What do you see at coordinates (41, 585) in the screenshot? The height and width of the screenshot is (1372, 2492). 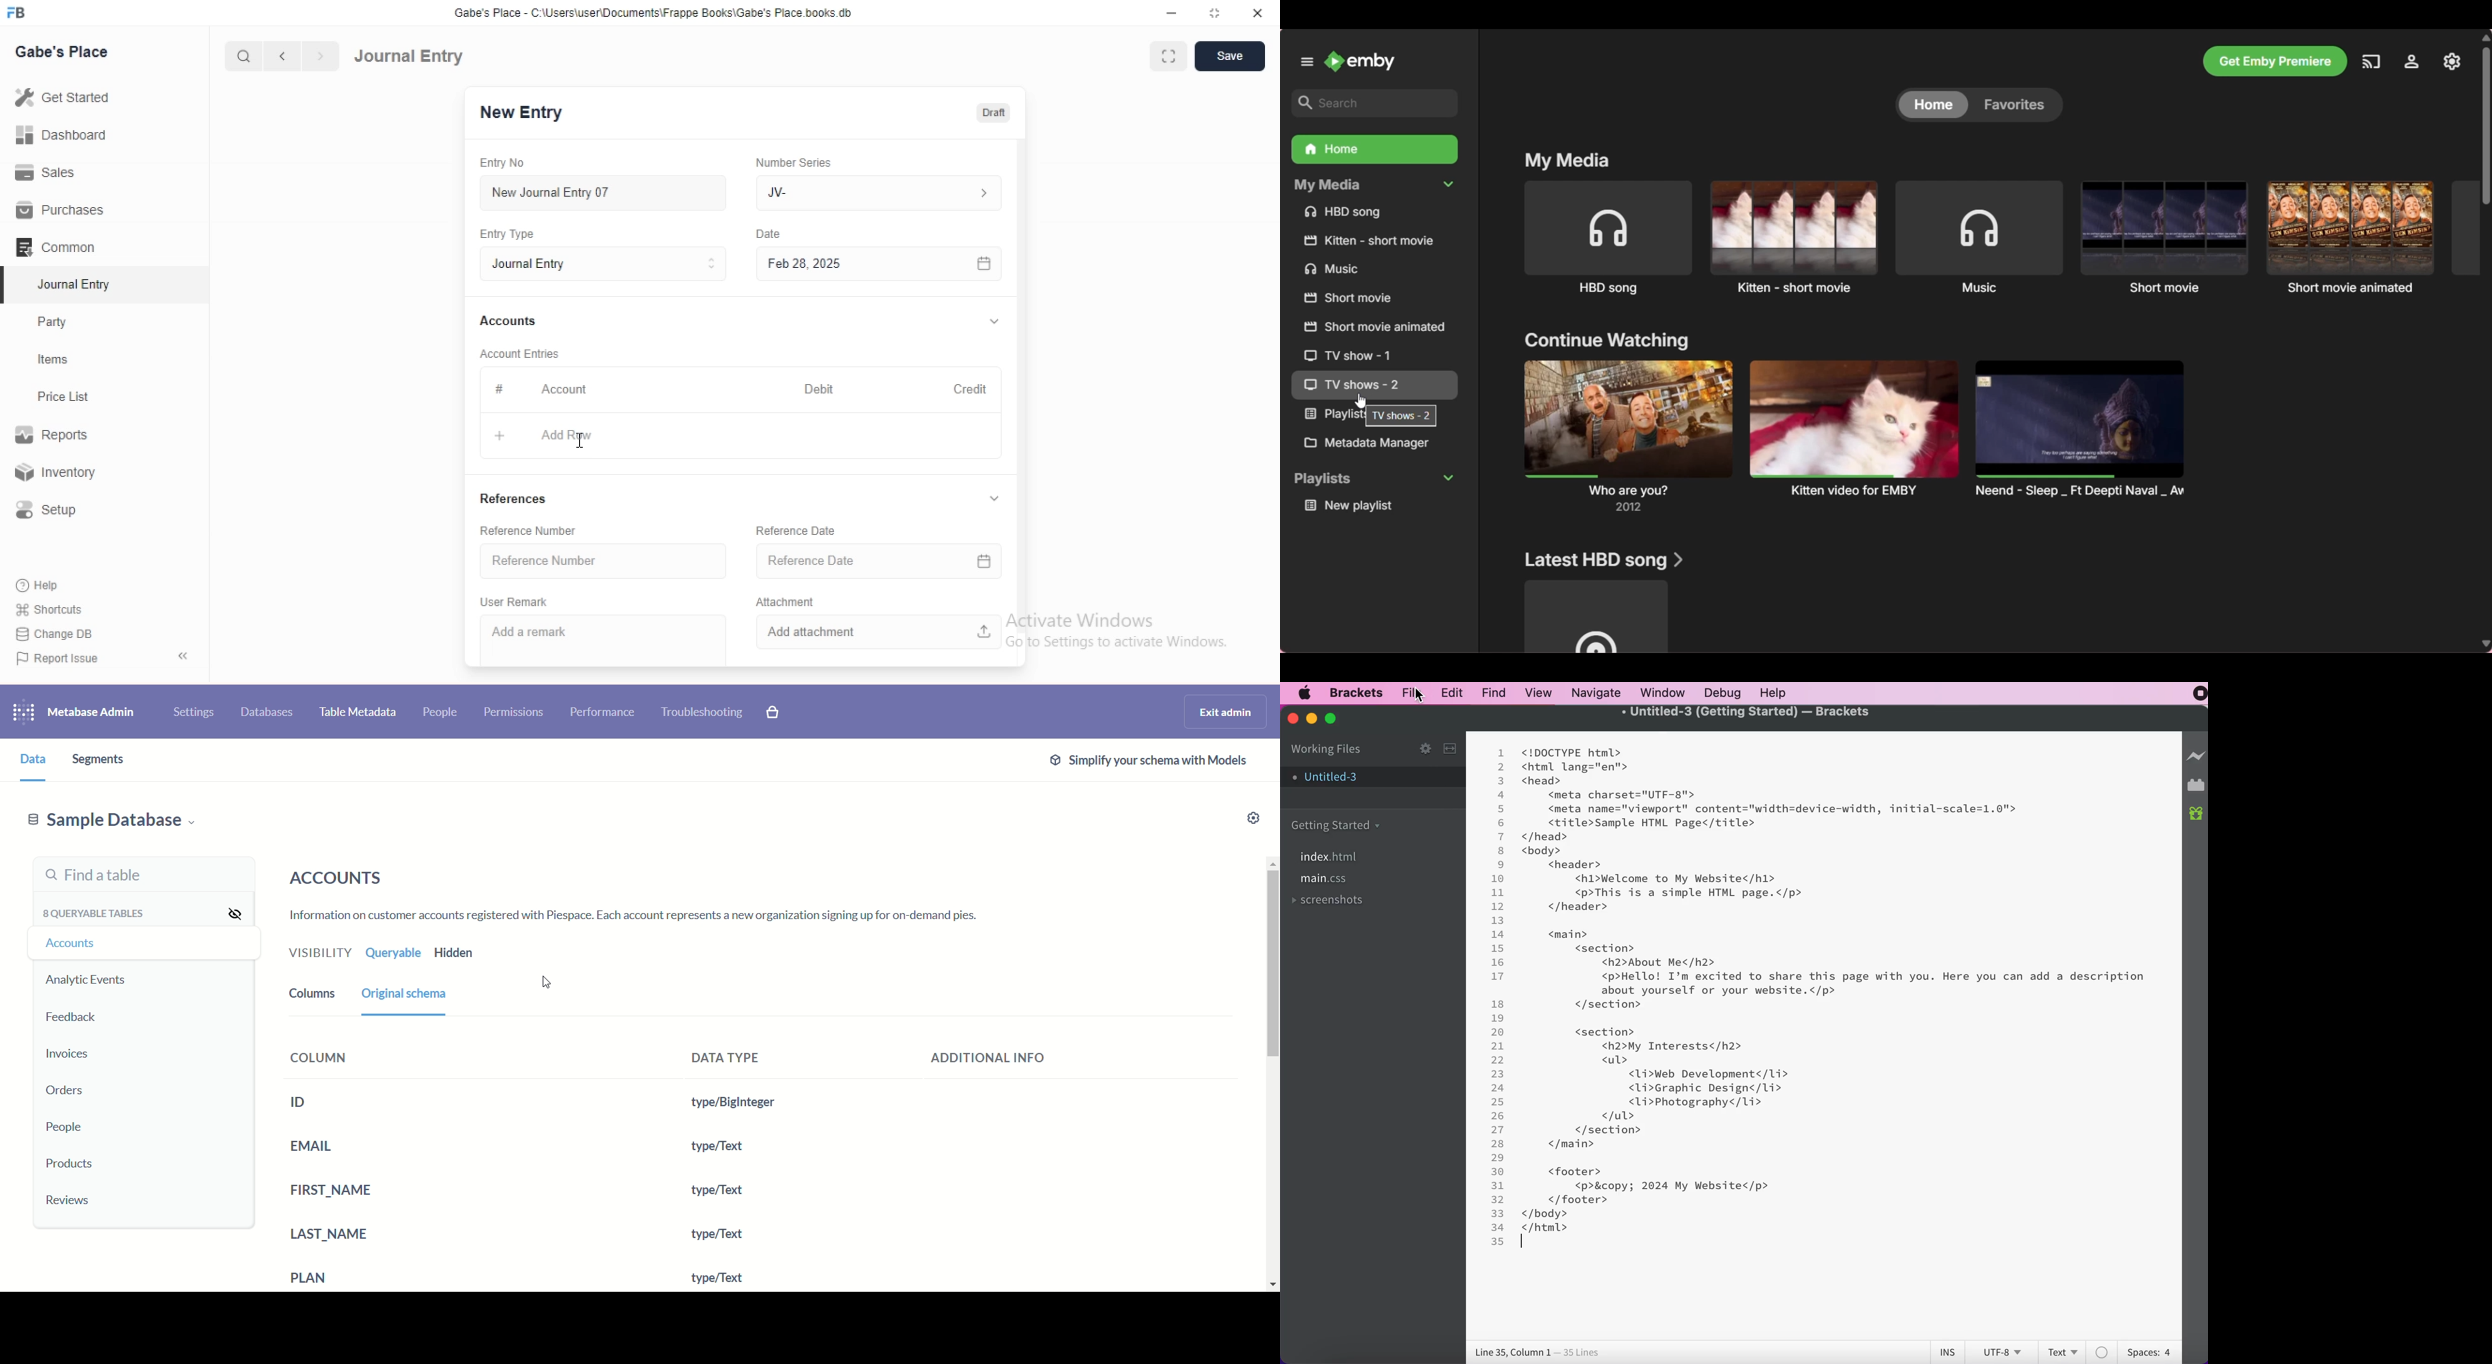 I see `Help` at bounding box center [41, 585].